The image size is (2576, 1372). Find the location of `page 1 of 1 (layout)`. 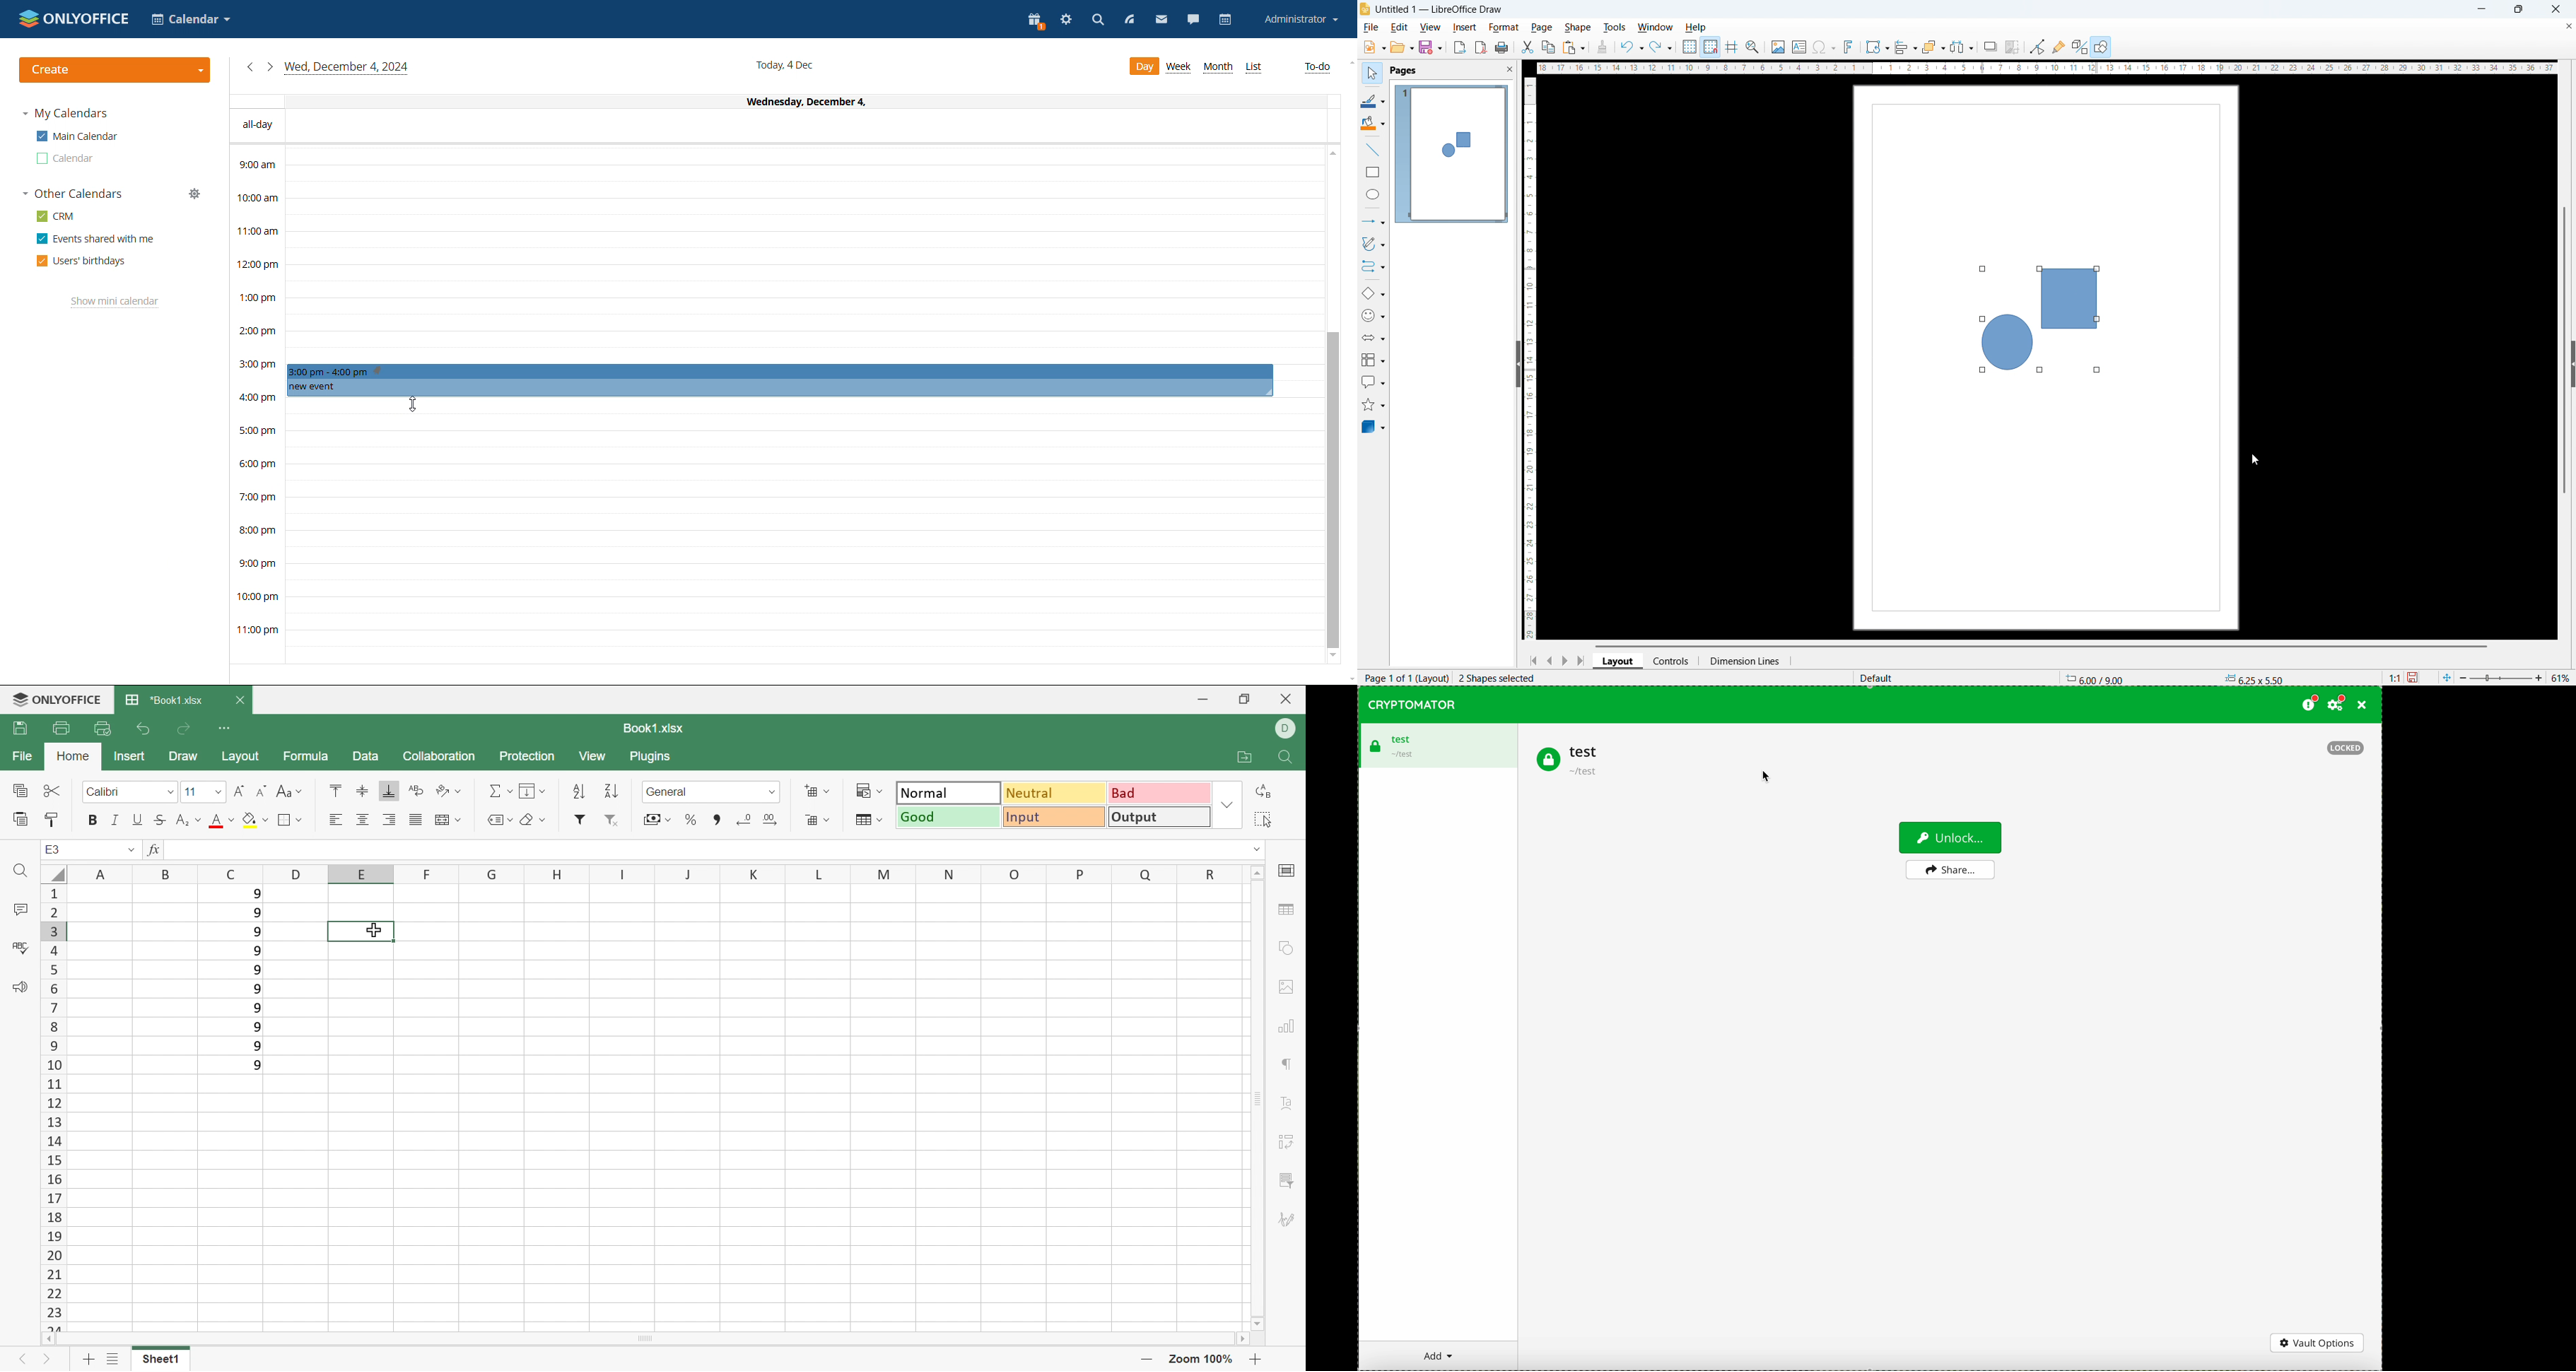

page 1 of 1 (layout) is located at coordinates (1404, 677).